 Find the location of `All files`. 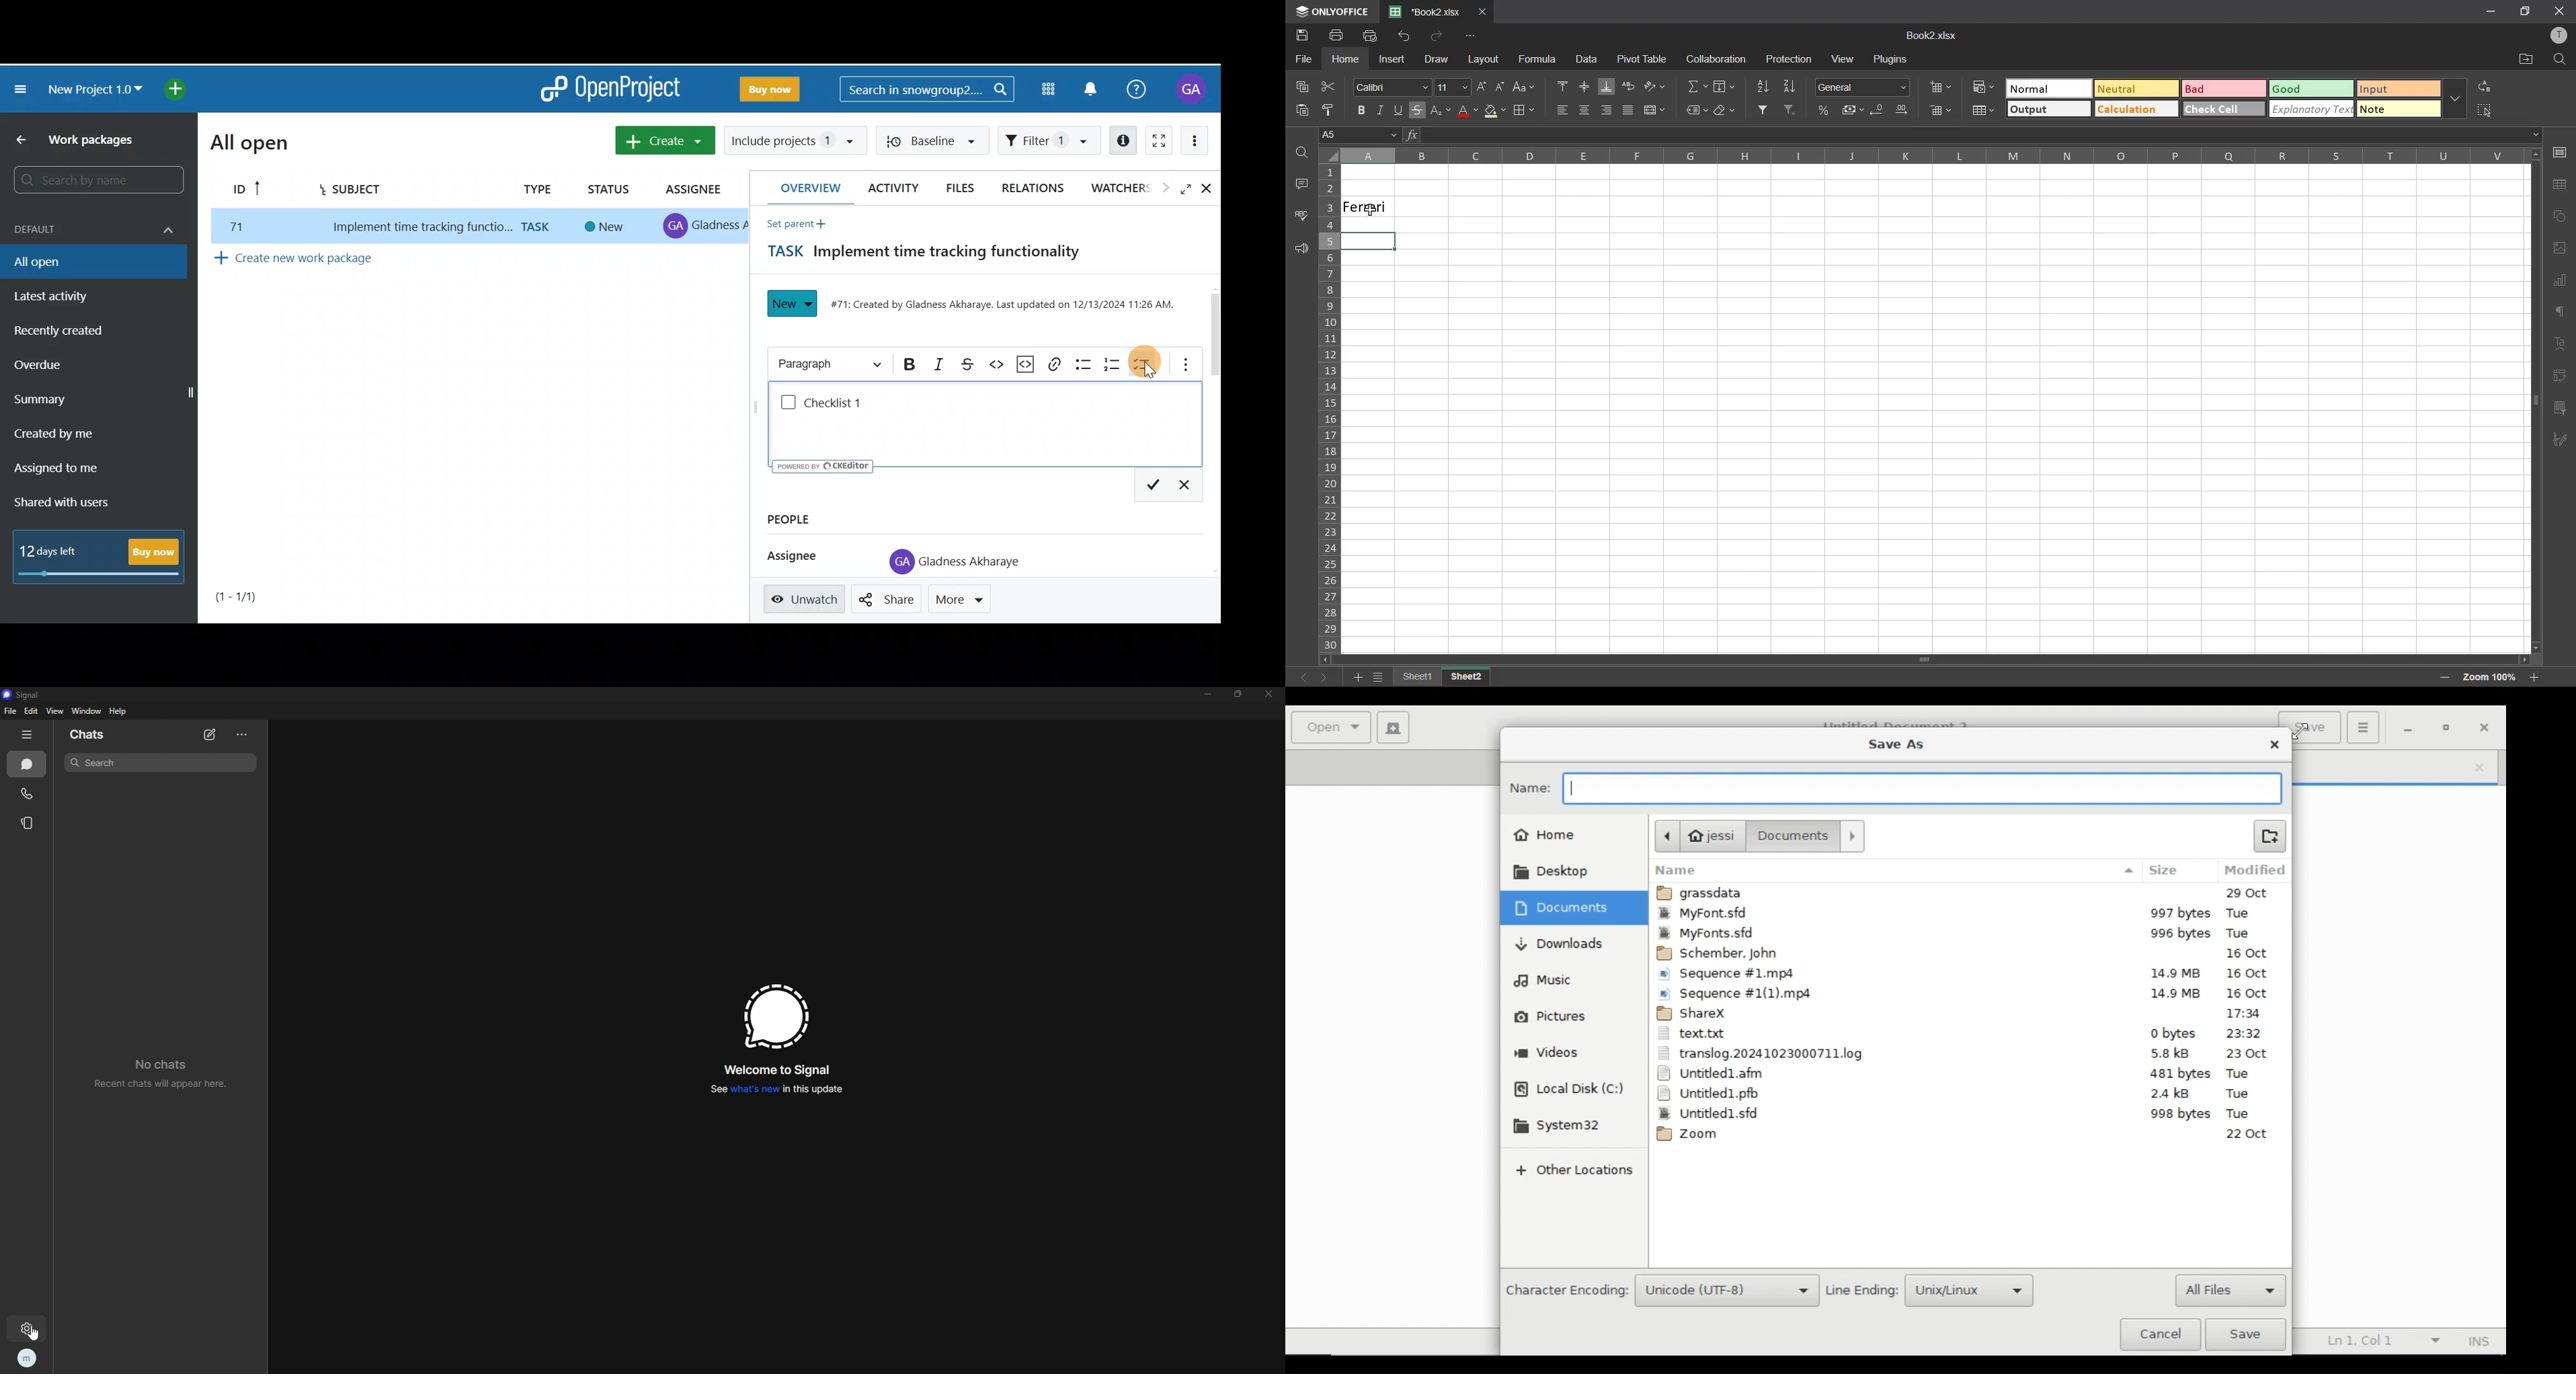

All files is located at coordinates (2231, 1289).